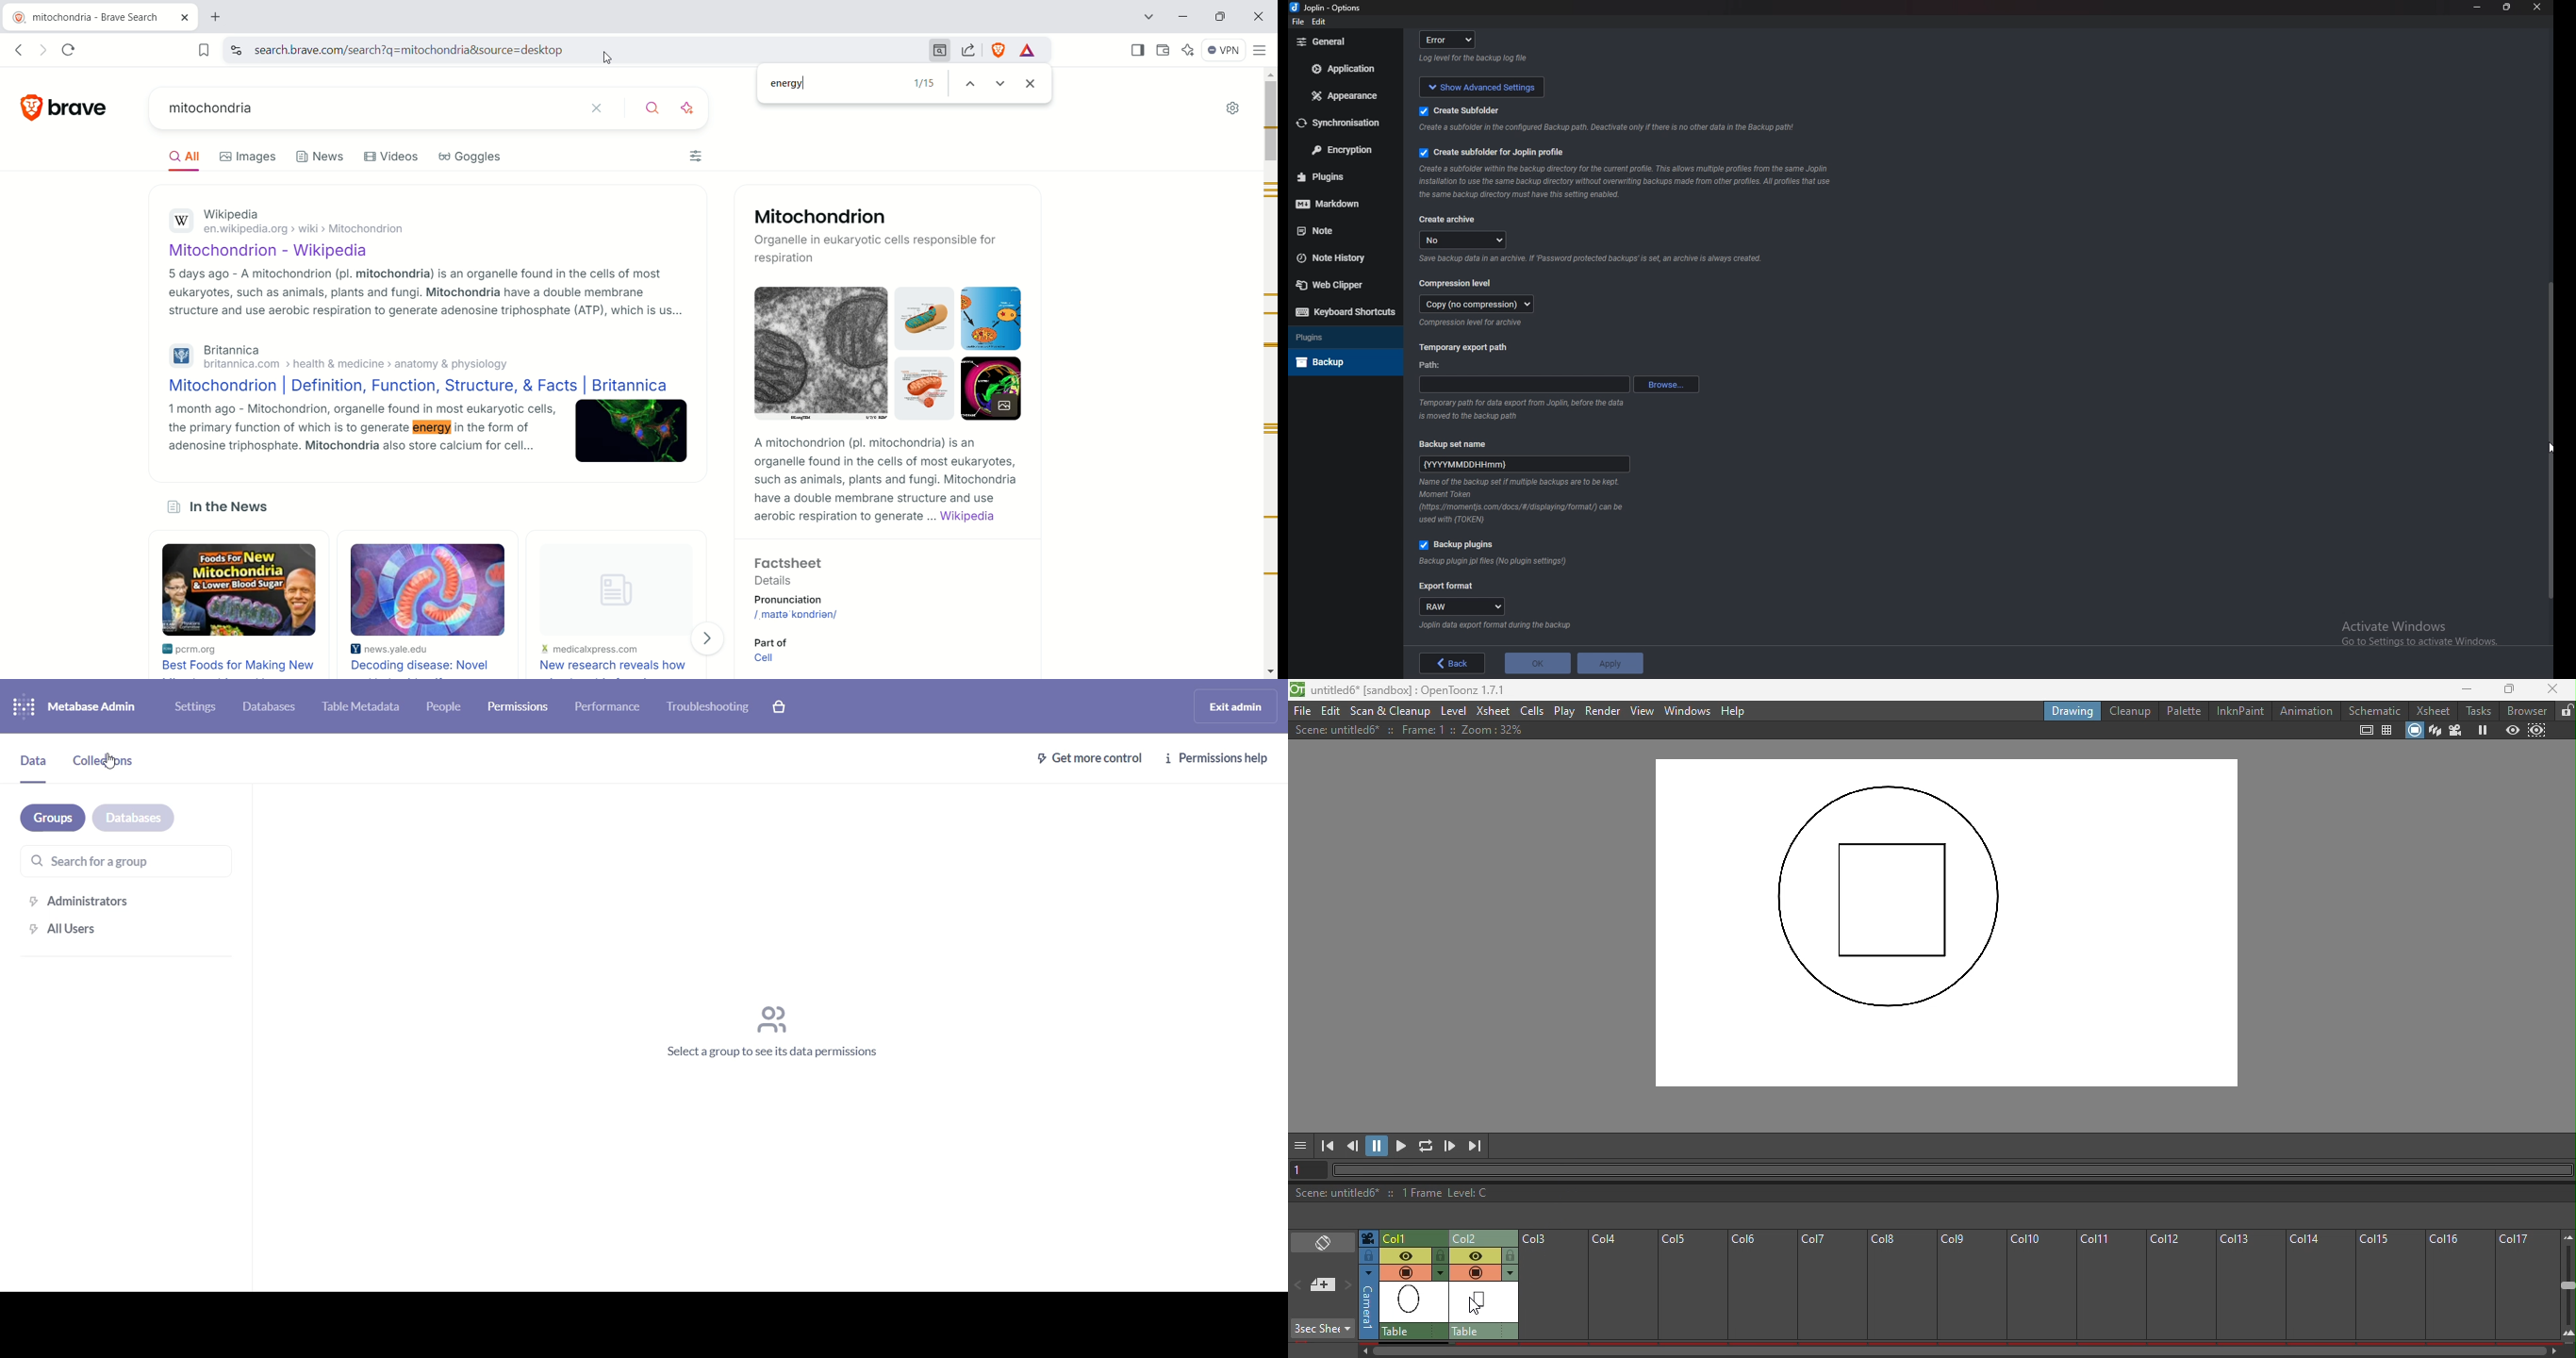 The width and height of the screenshot is (2576, 1372). What do you see at coordinates (1510, 1273) in the screenshot?
I see `Additional column settings` at bounding box center [1510, 1273].